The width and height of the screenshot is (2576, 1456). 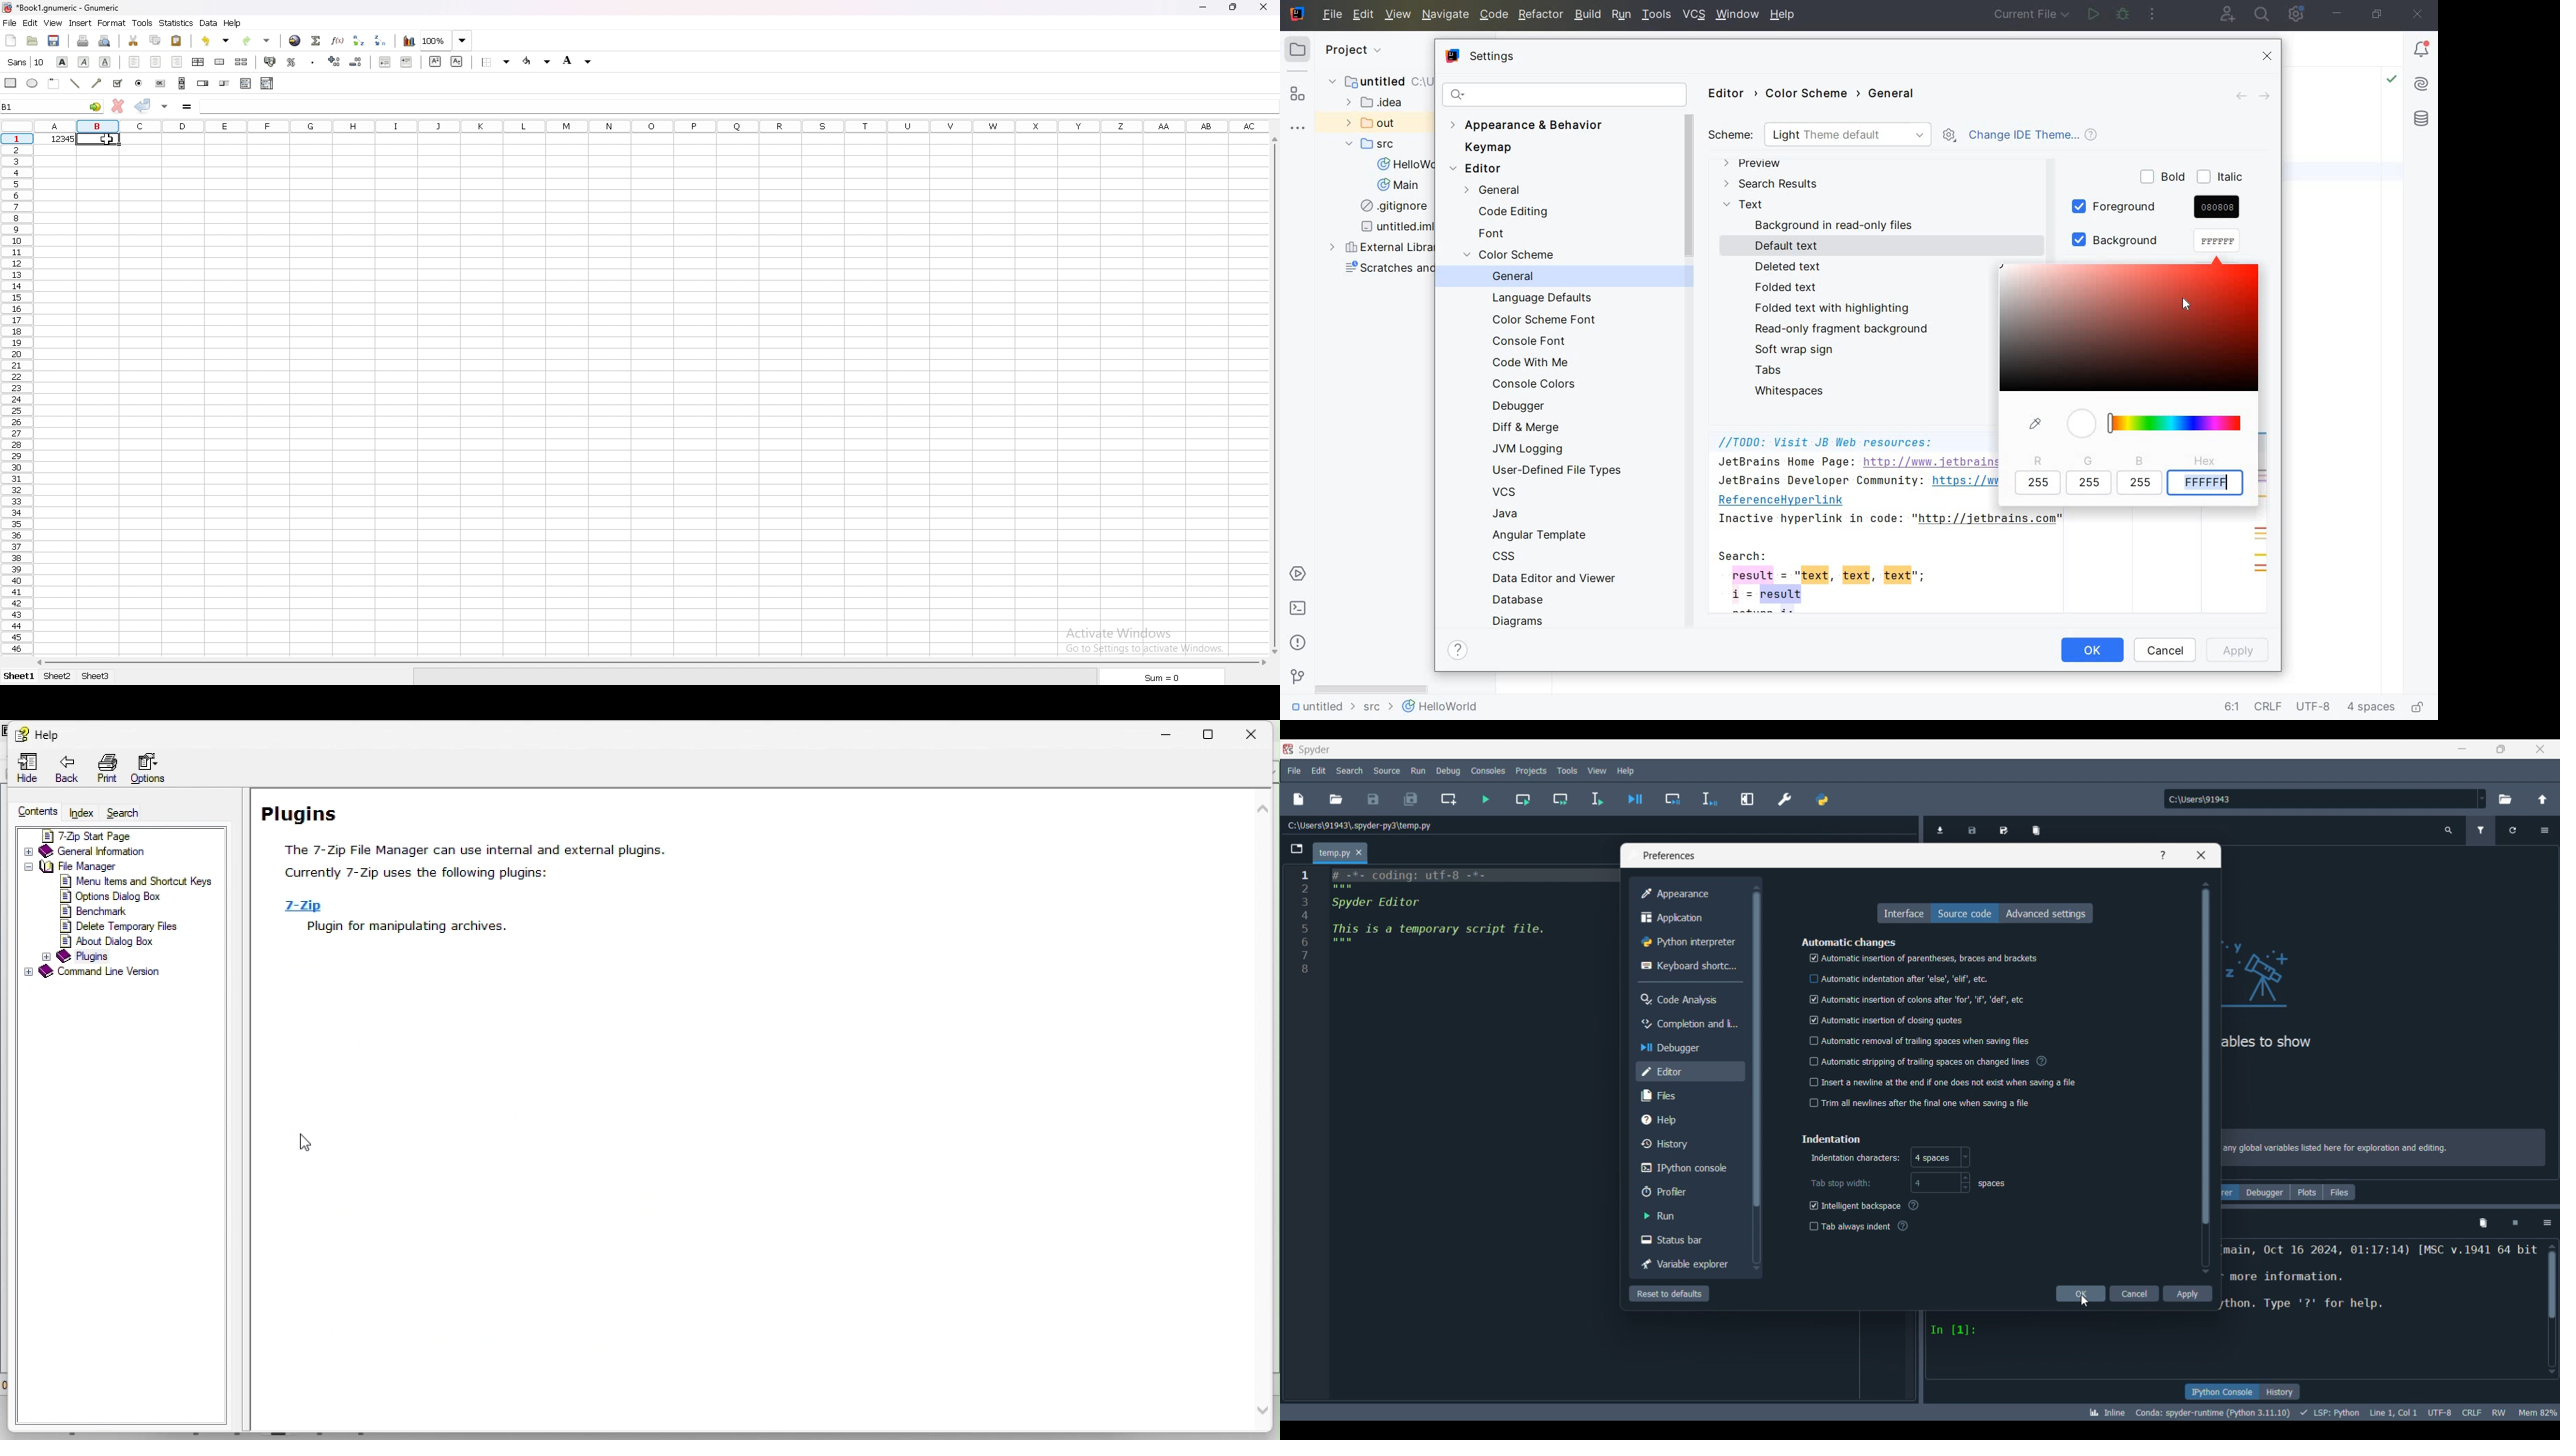 I want to click on LANGUAGE DEFAULTS, so click(x=1542, y=299).